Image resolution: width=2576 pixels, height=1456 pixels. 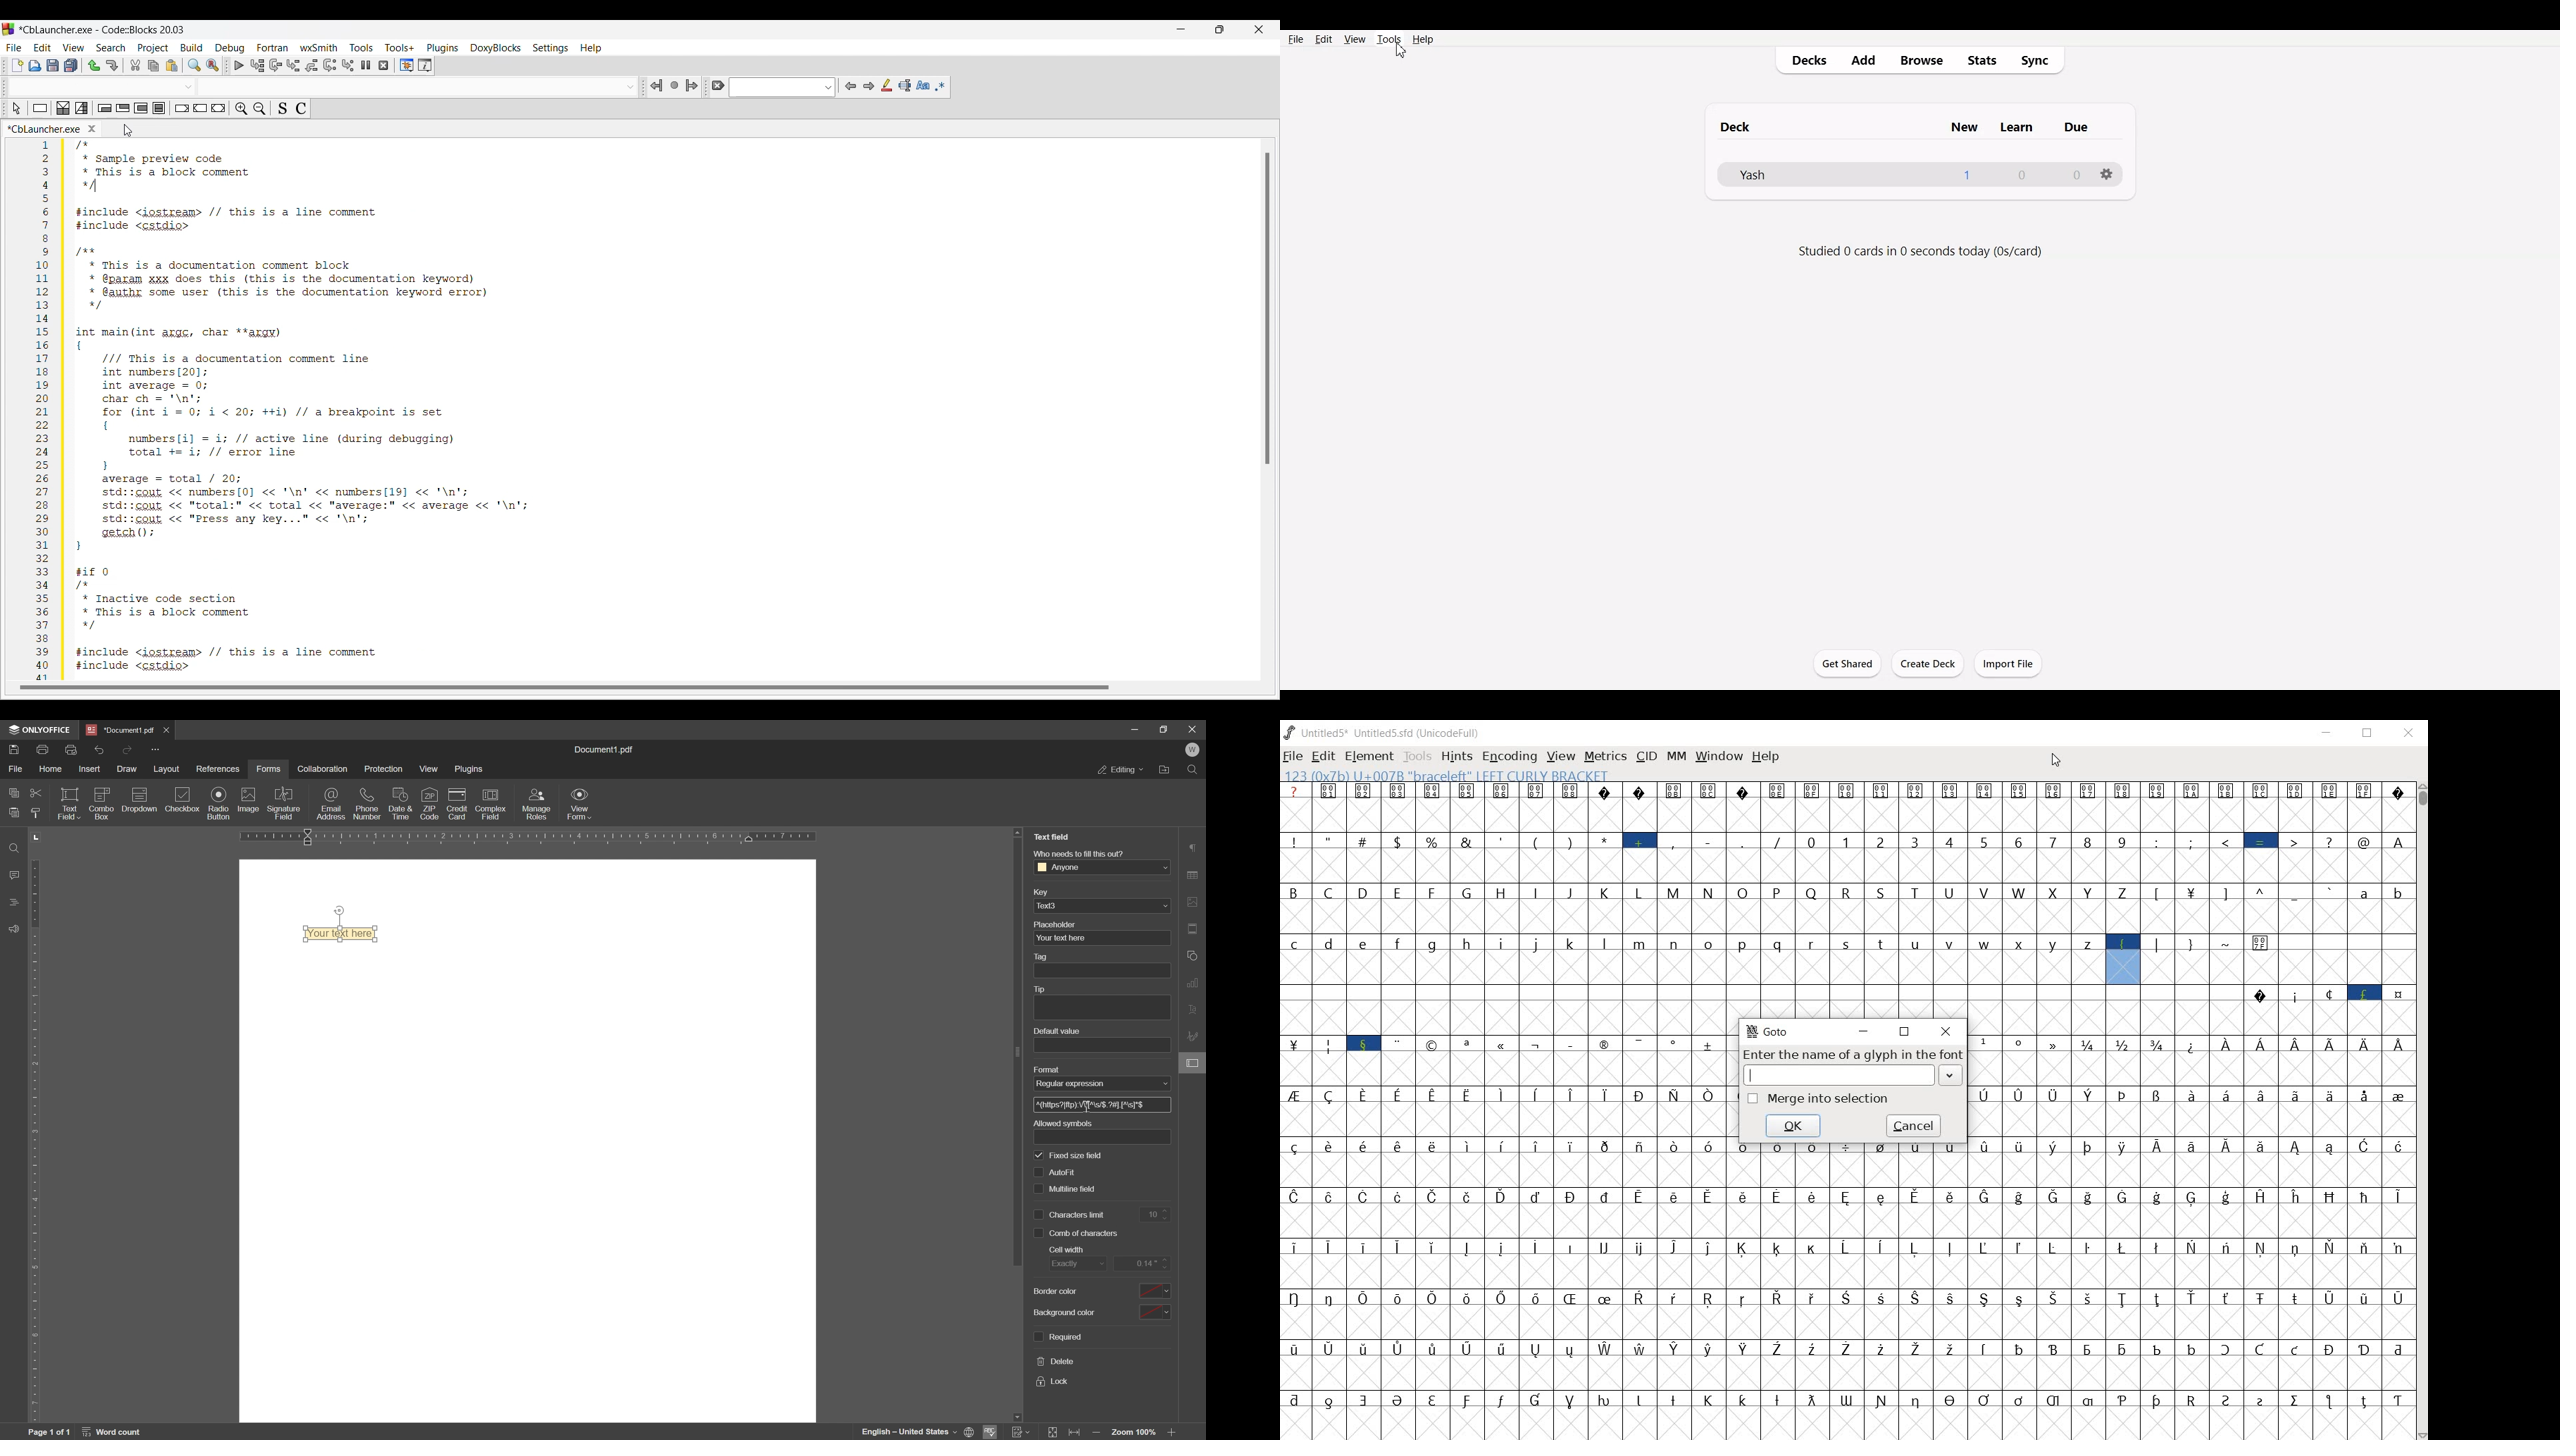 I want to click on Search menu, so click(x=111, y=47).